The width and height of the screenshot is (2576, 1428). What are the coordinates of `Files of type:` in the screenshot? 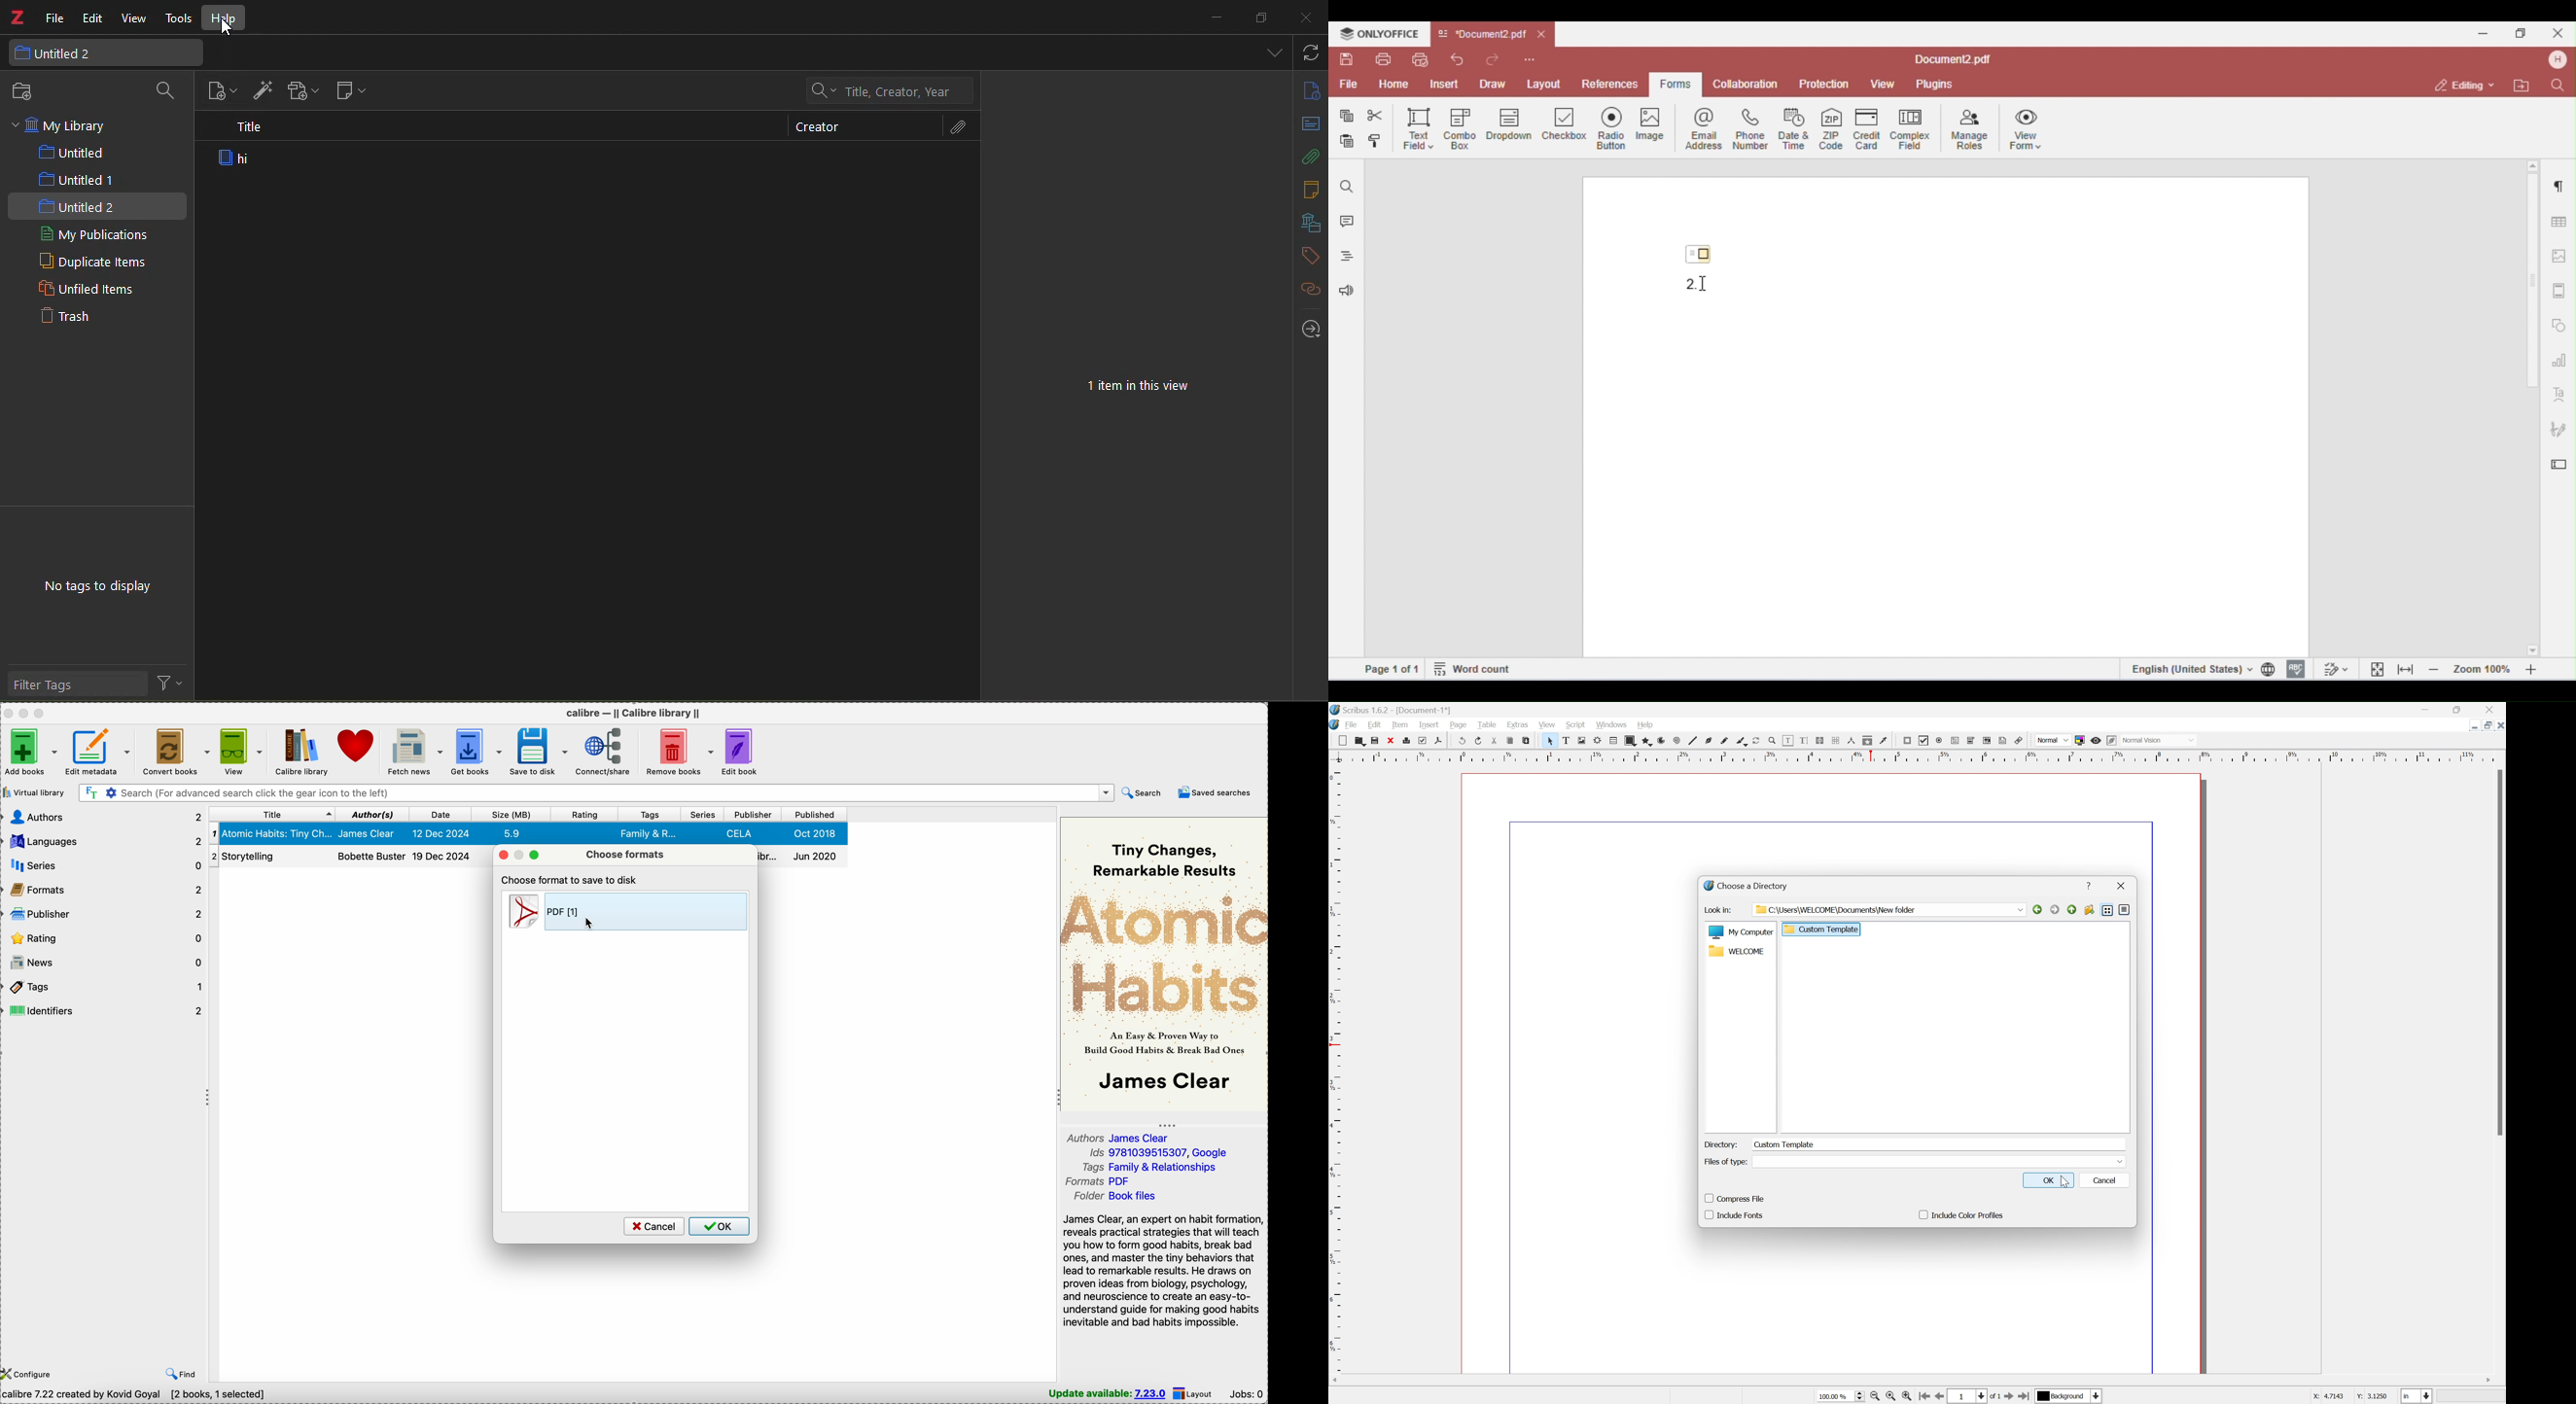 It's located at (1725, 1161).